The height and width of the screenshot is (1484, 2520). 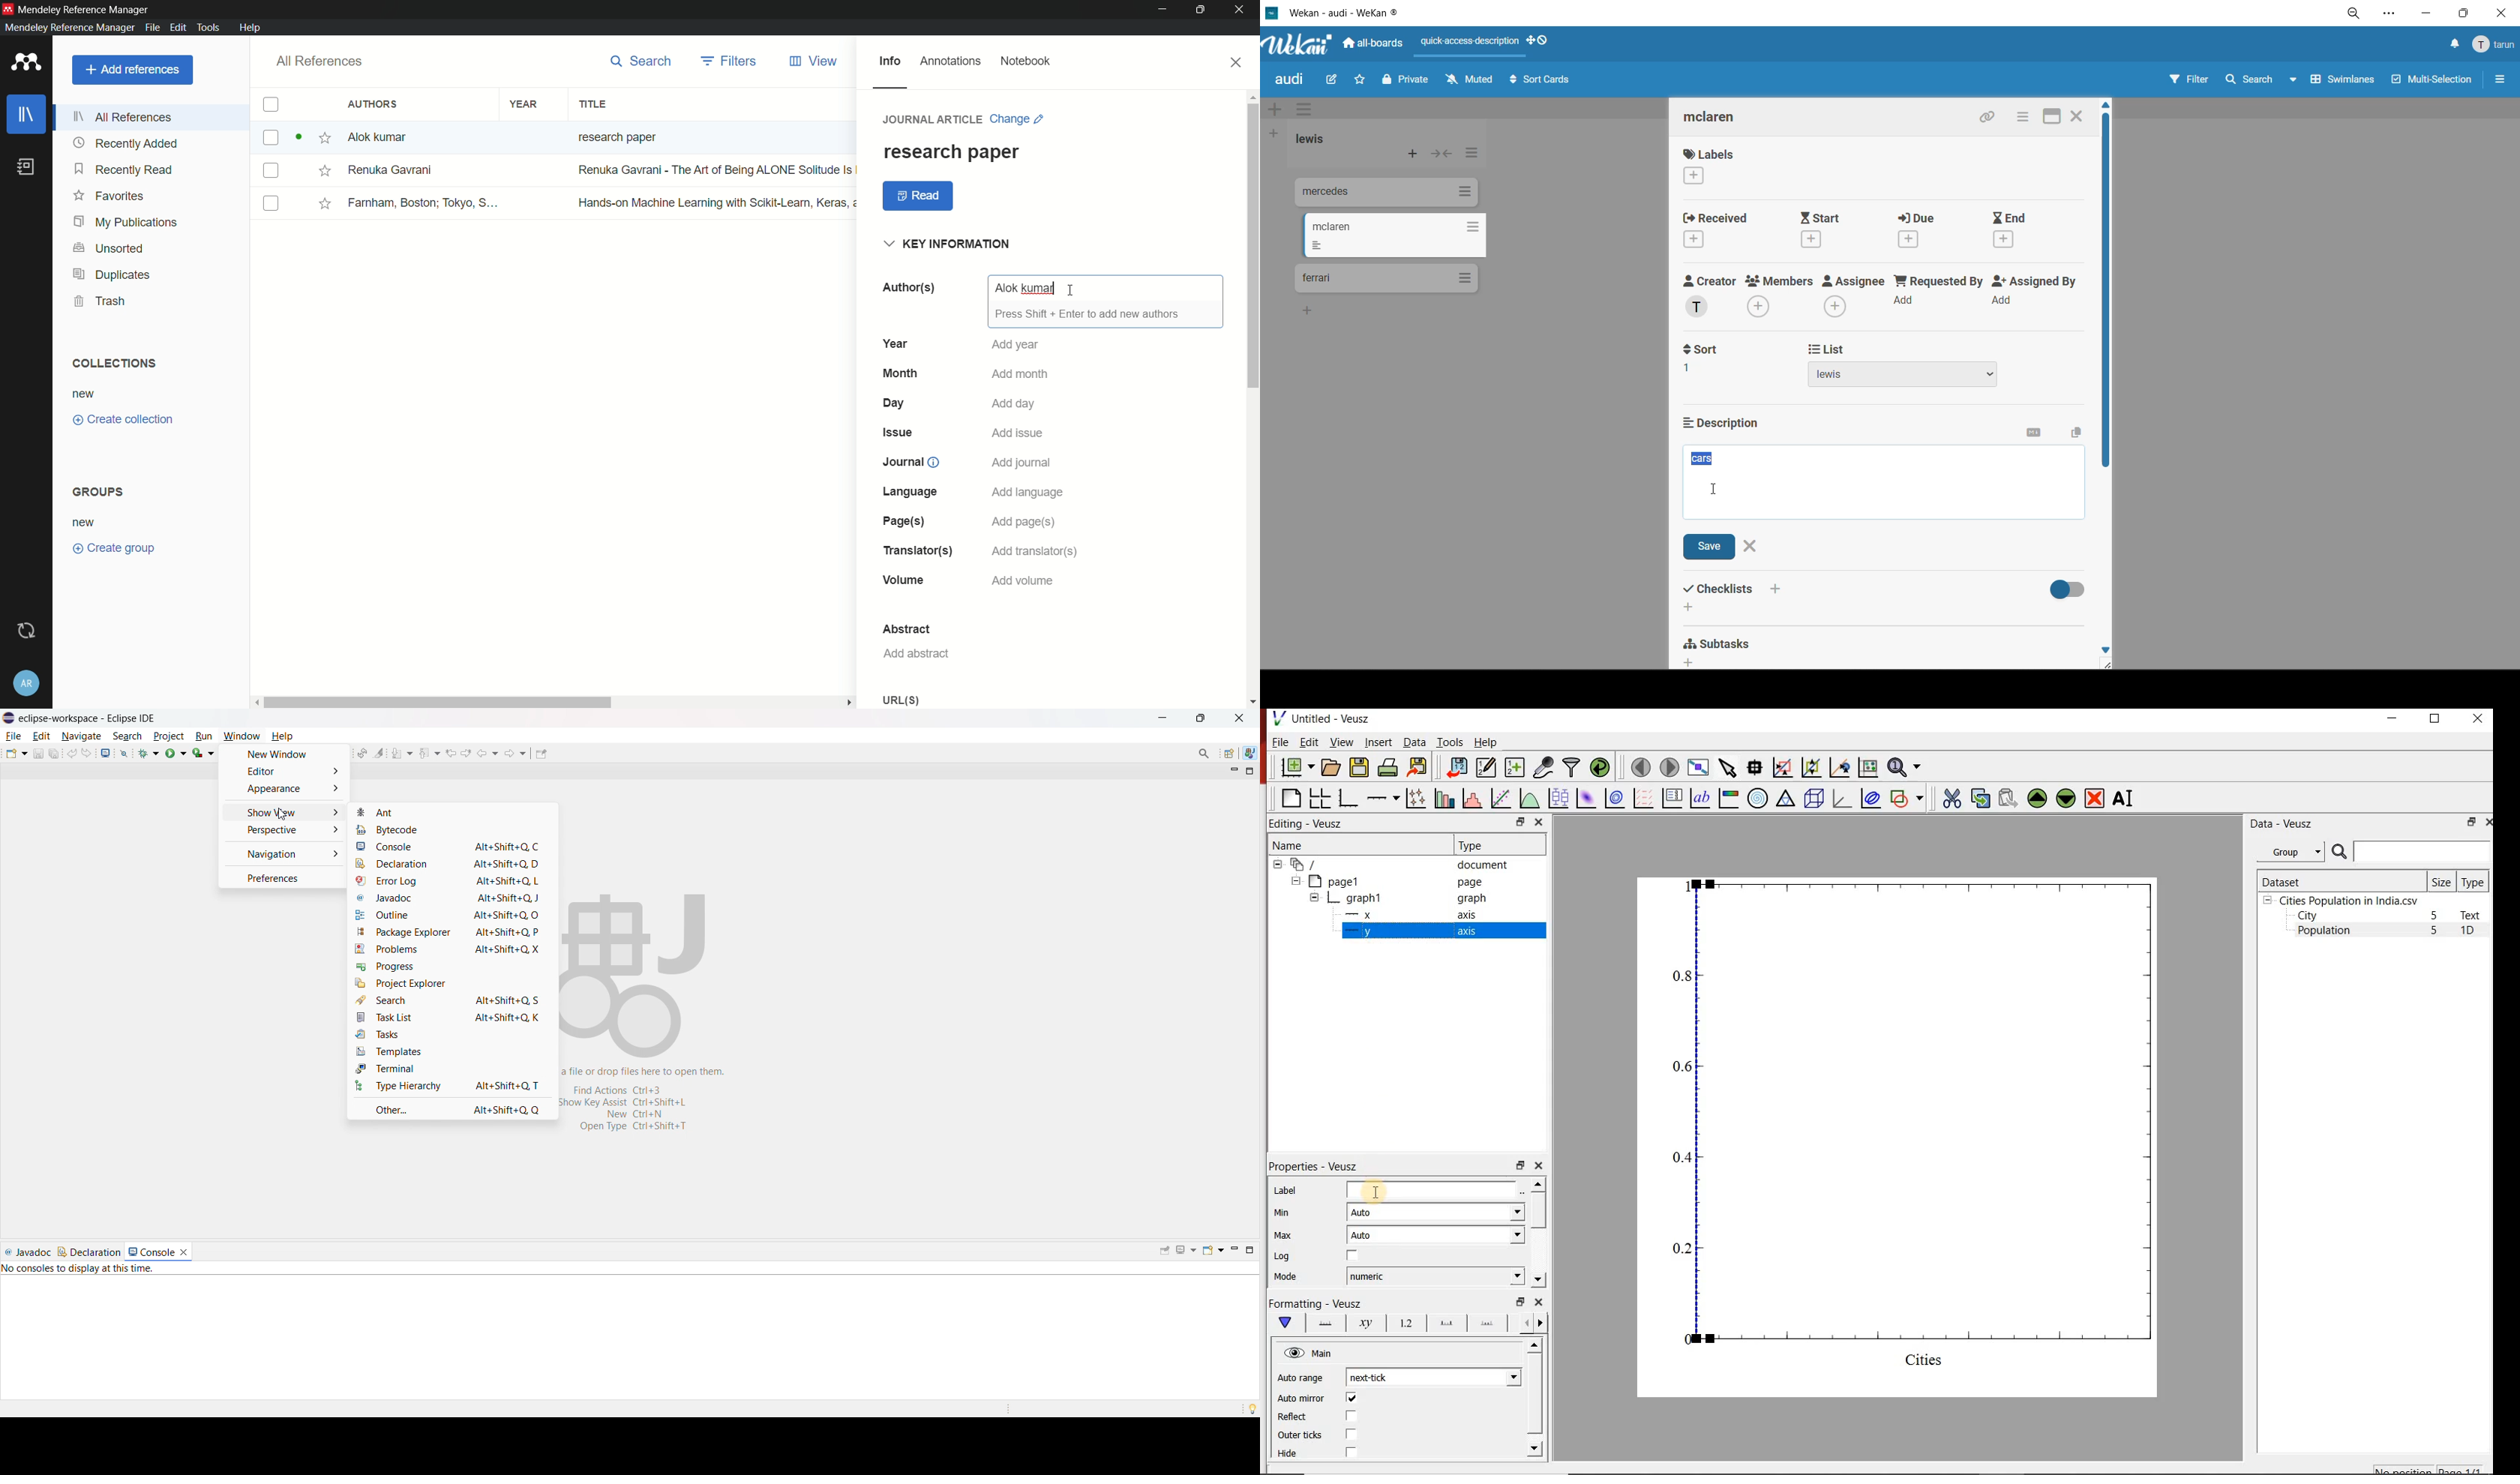 I want to click on cursor, so click(x=1072, y=289).